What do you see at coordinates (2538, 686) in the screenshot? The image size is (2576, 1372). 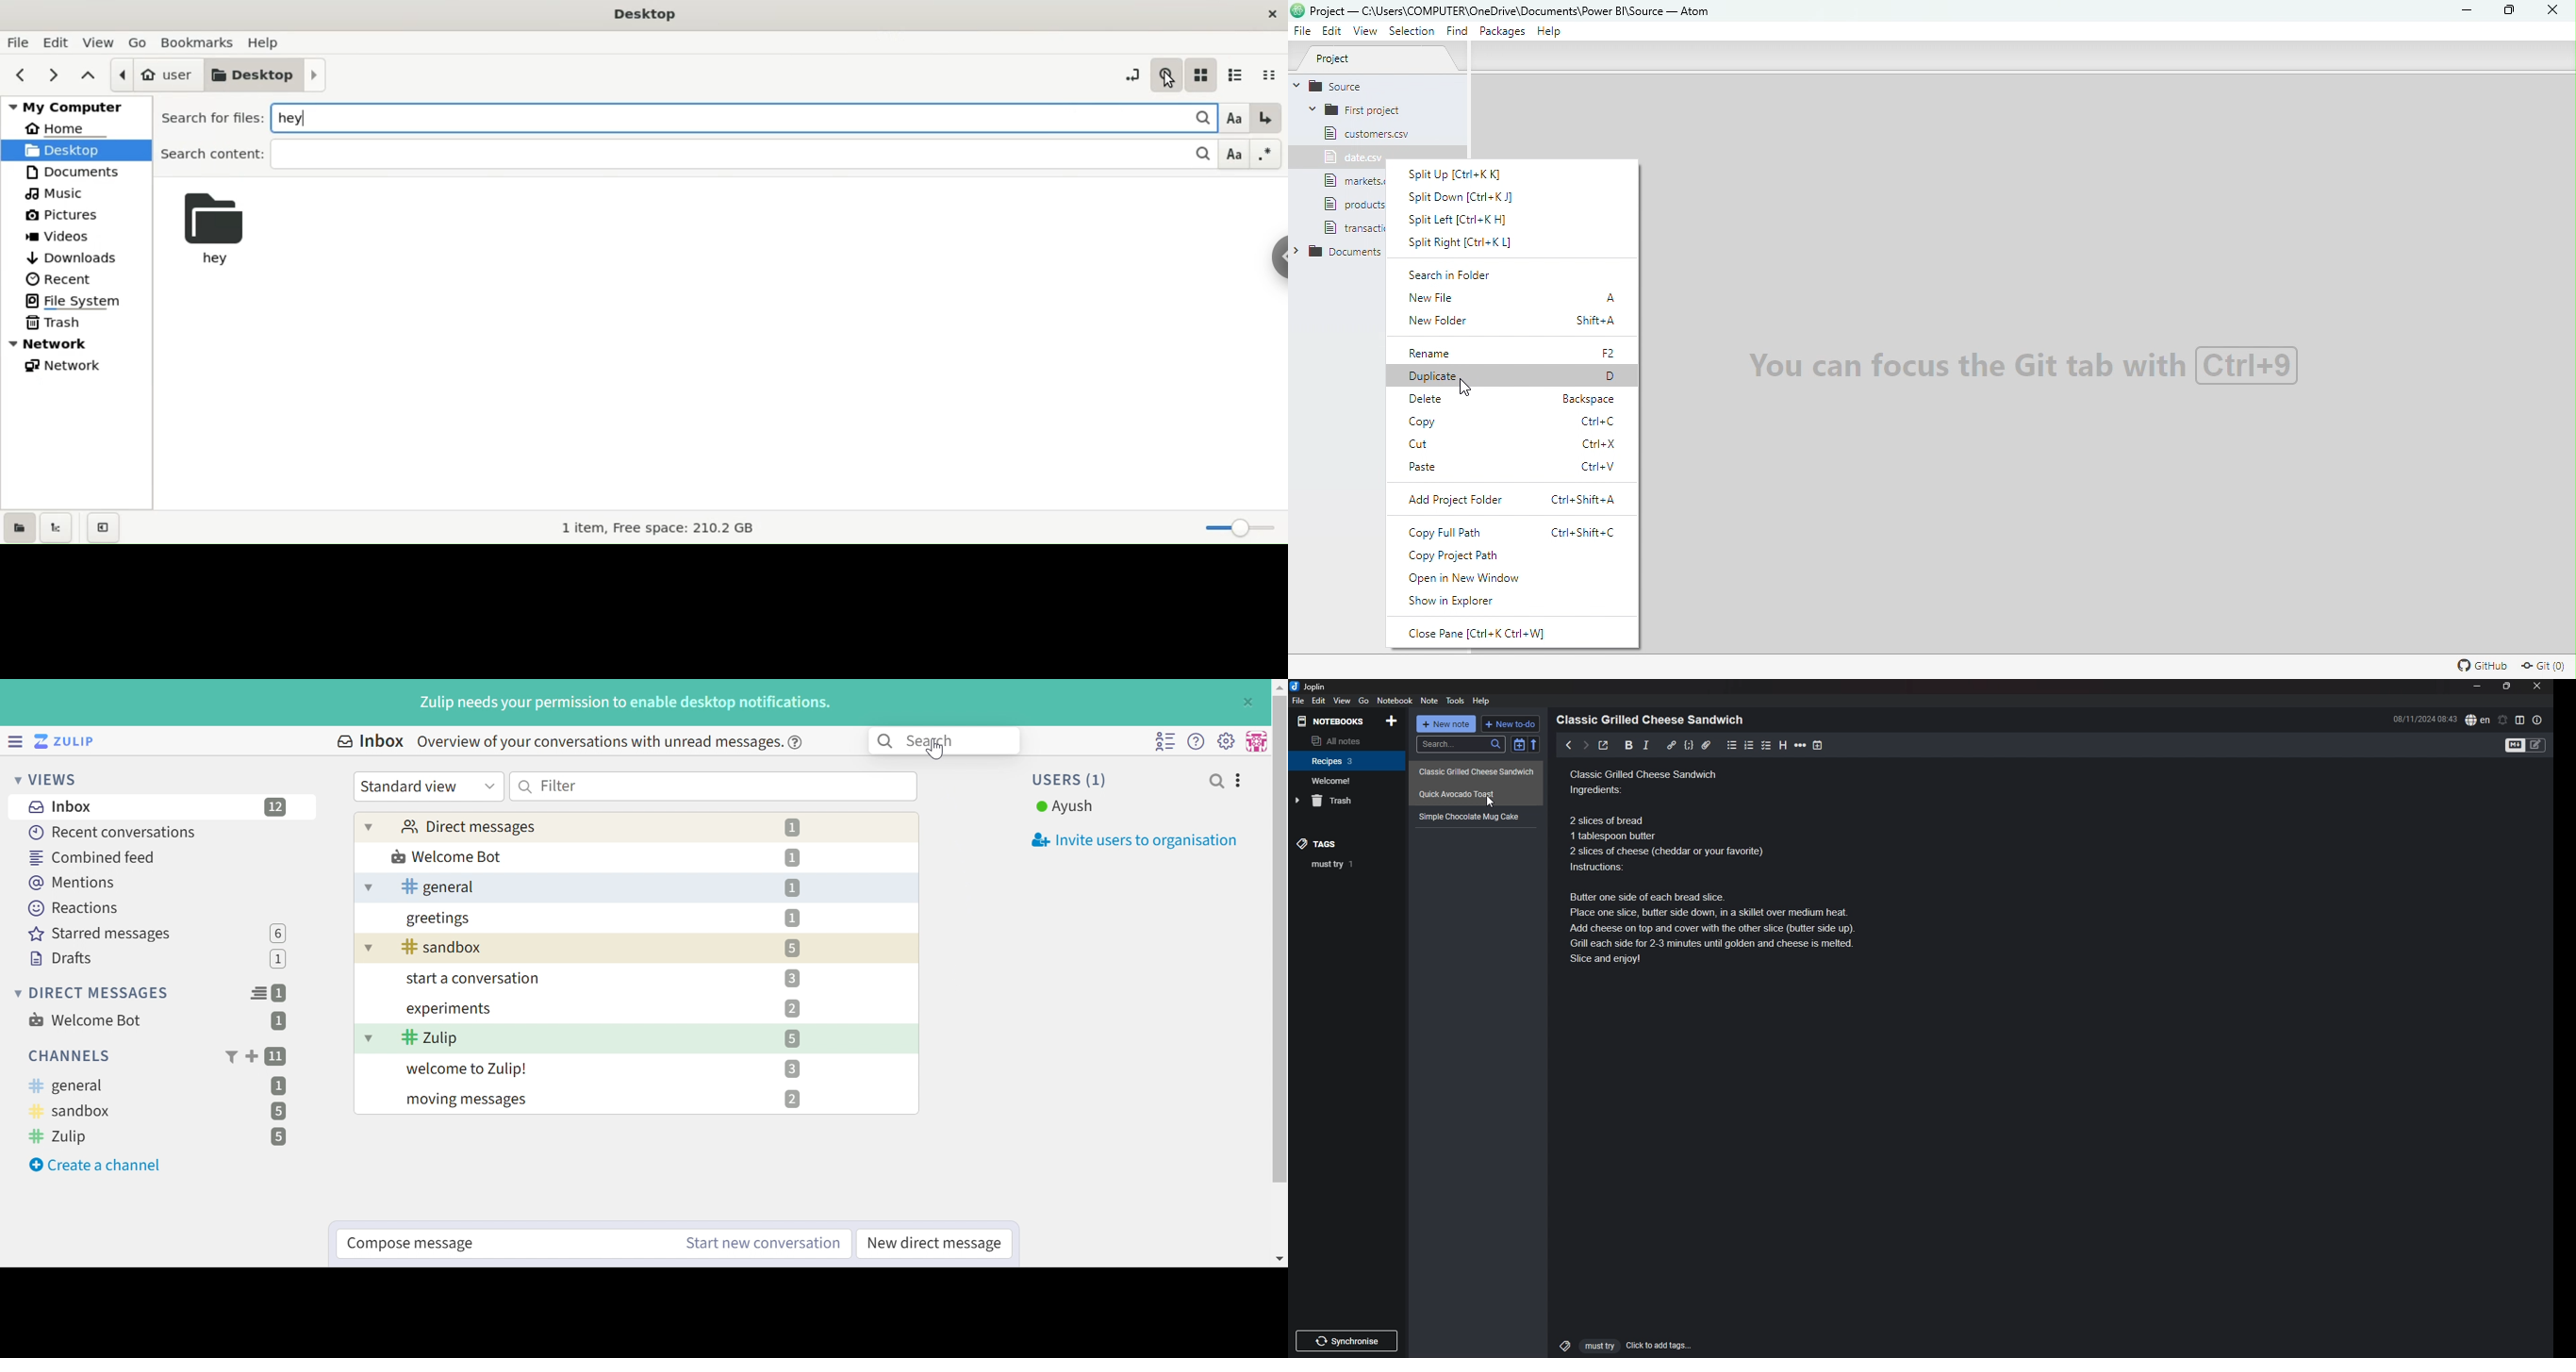 I see `close` at bounding box center [2538, 686].